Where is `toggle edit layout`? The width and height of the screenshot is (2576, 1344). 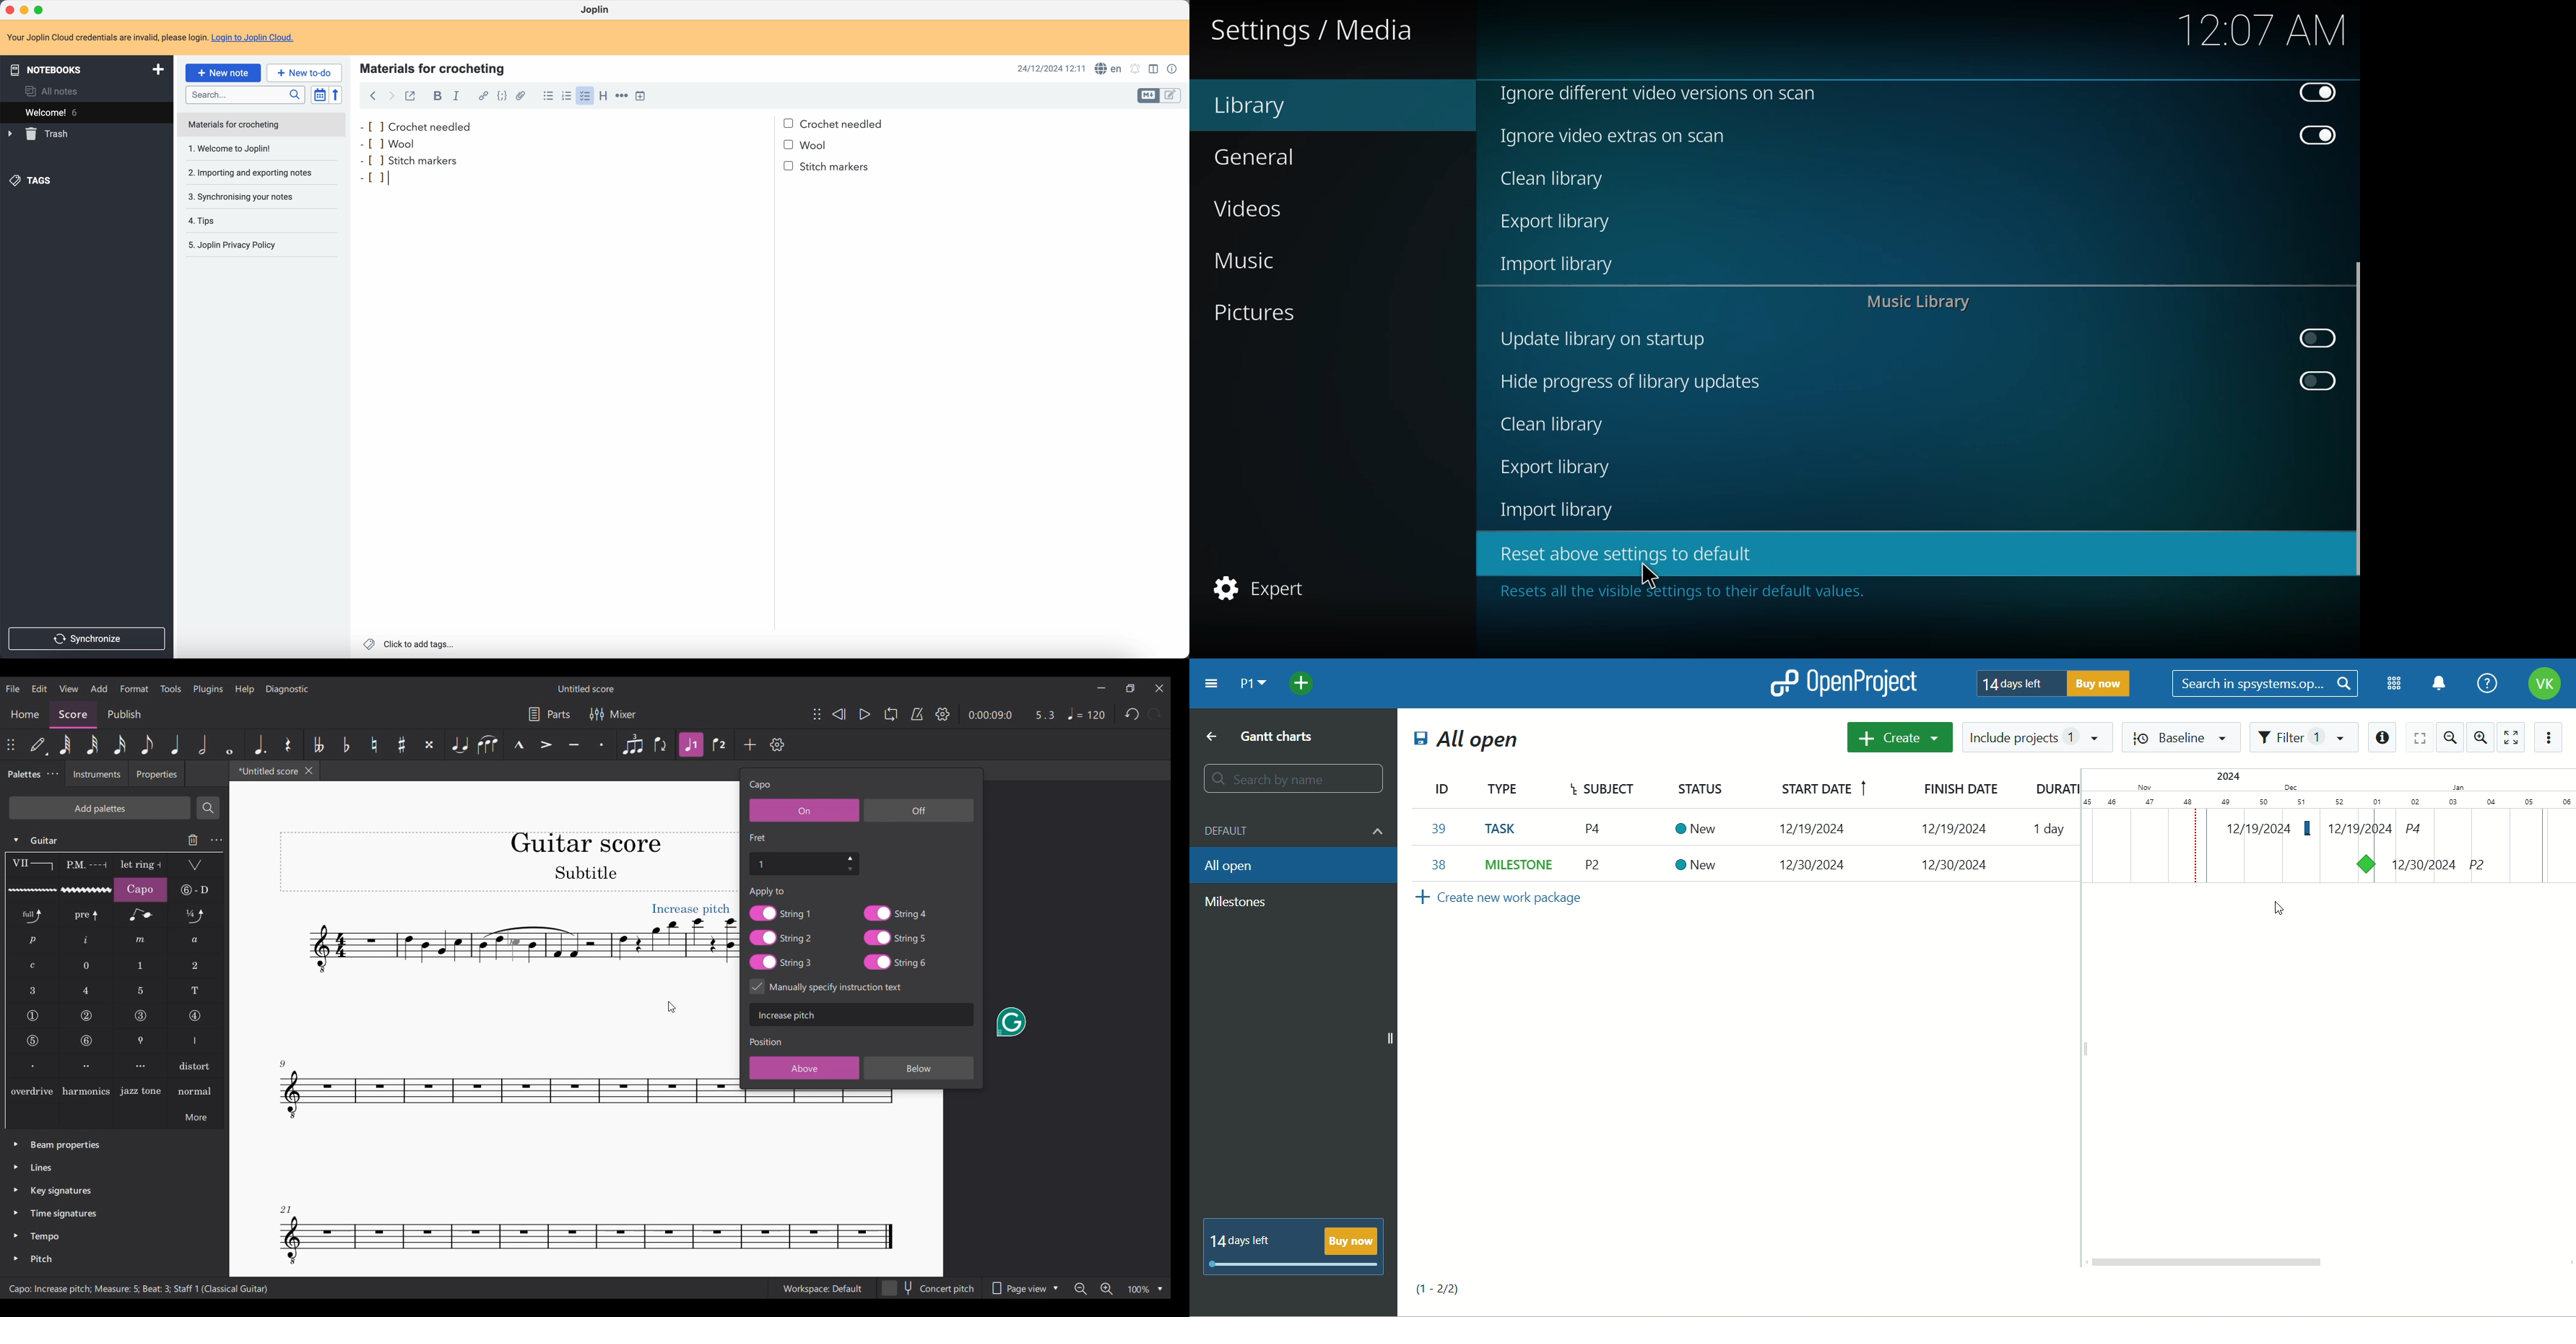
toggle edit layout is located at coordinates (1172, 95).